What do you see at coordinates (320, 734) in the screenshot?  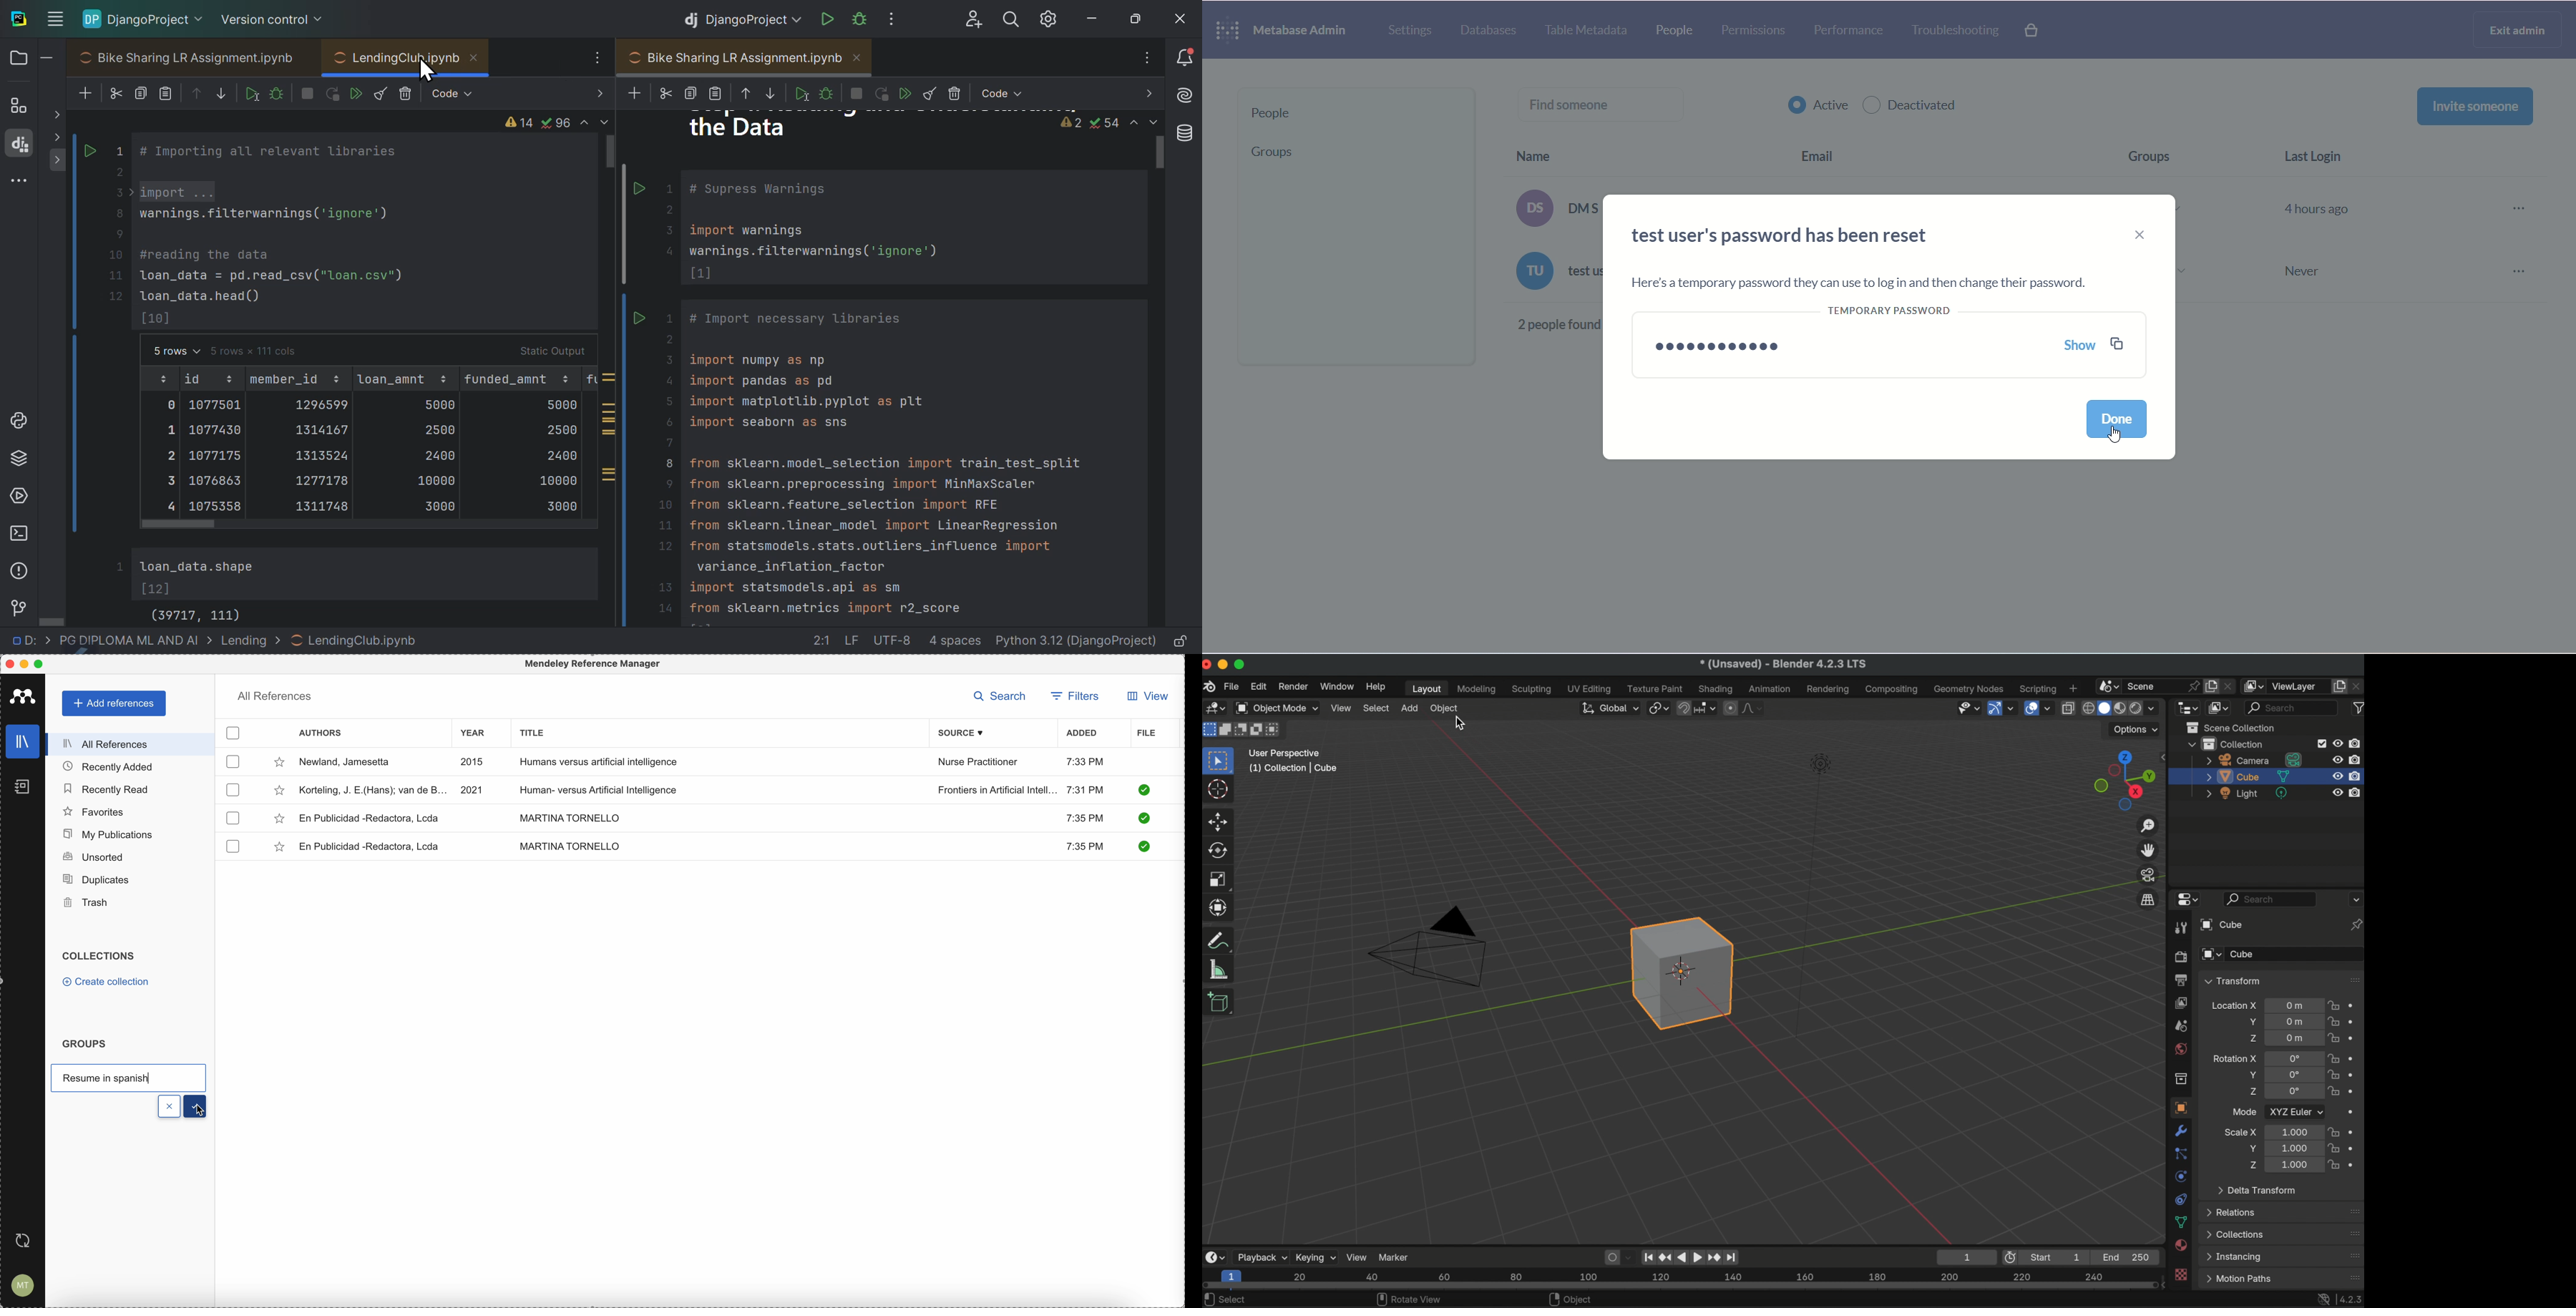 I see `authors` at bounding box center [320, 734].